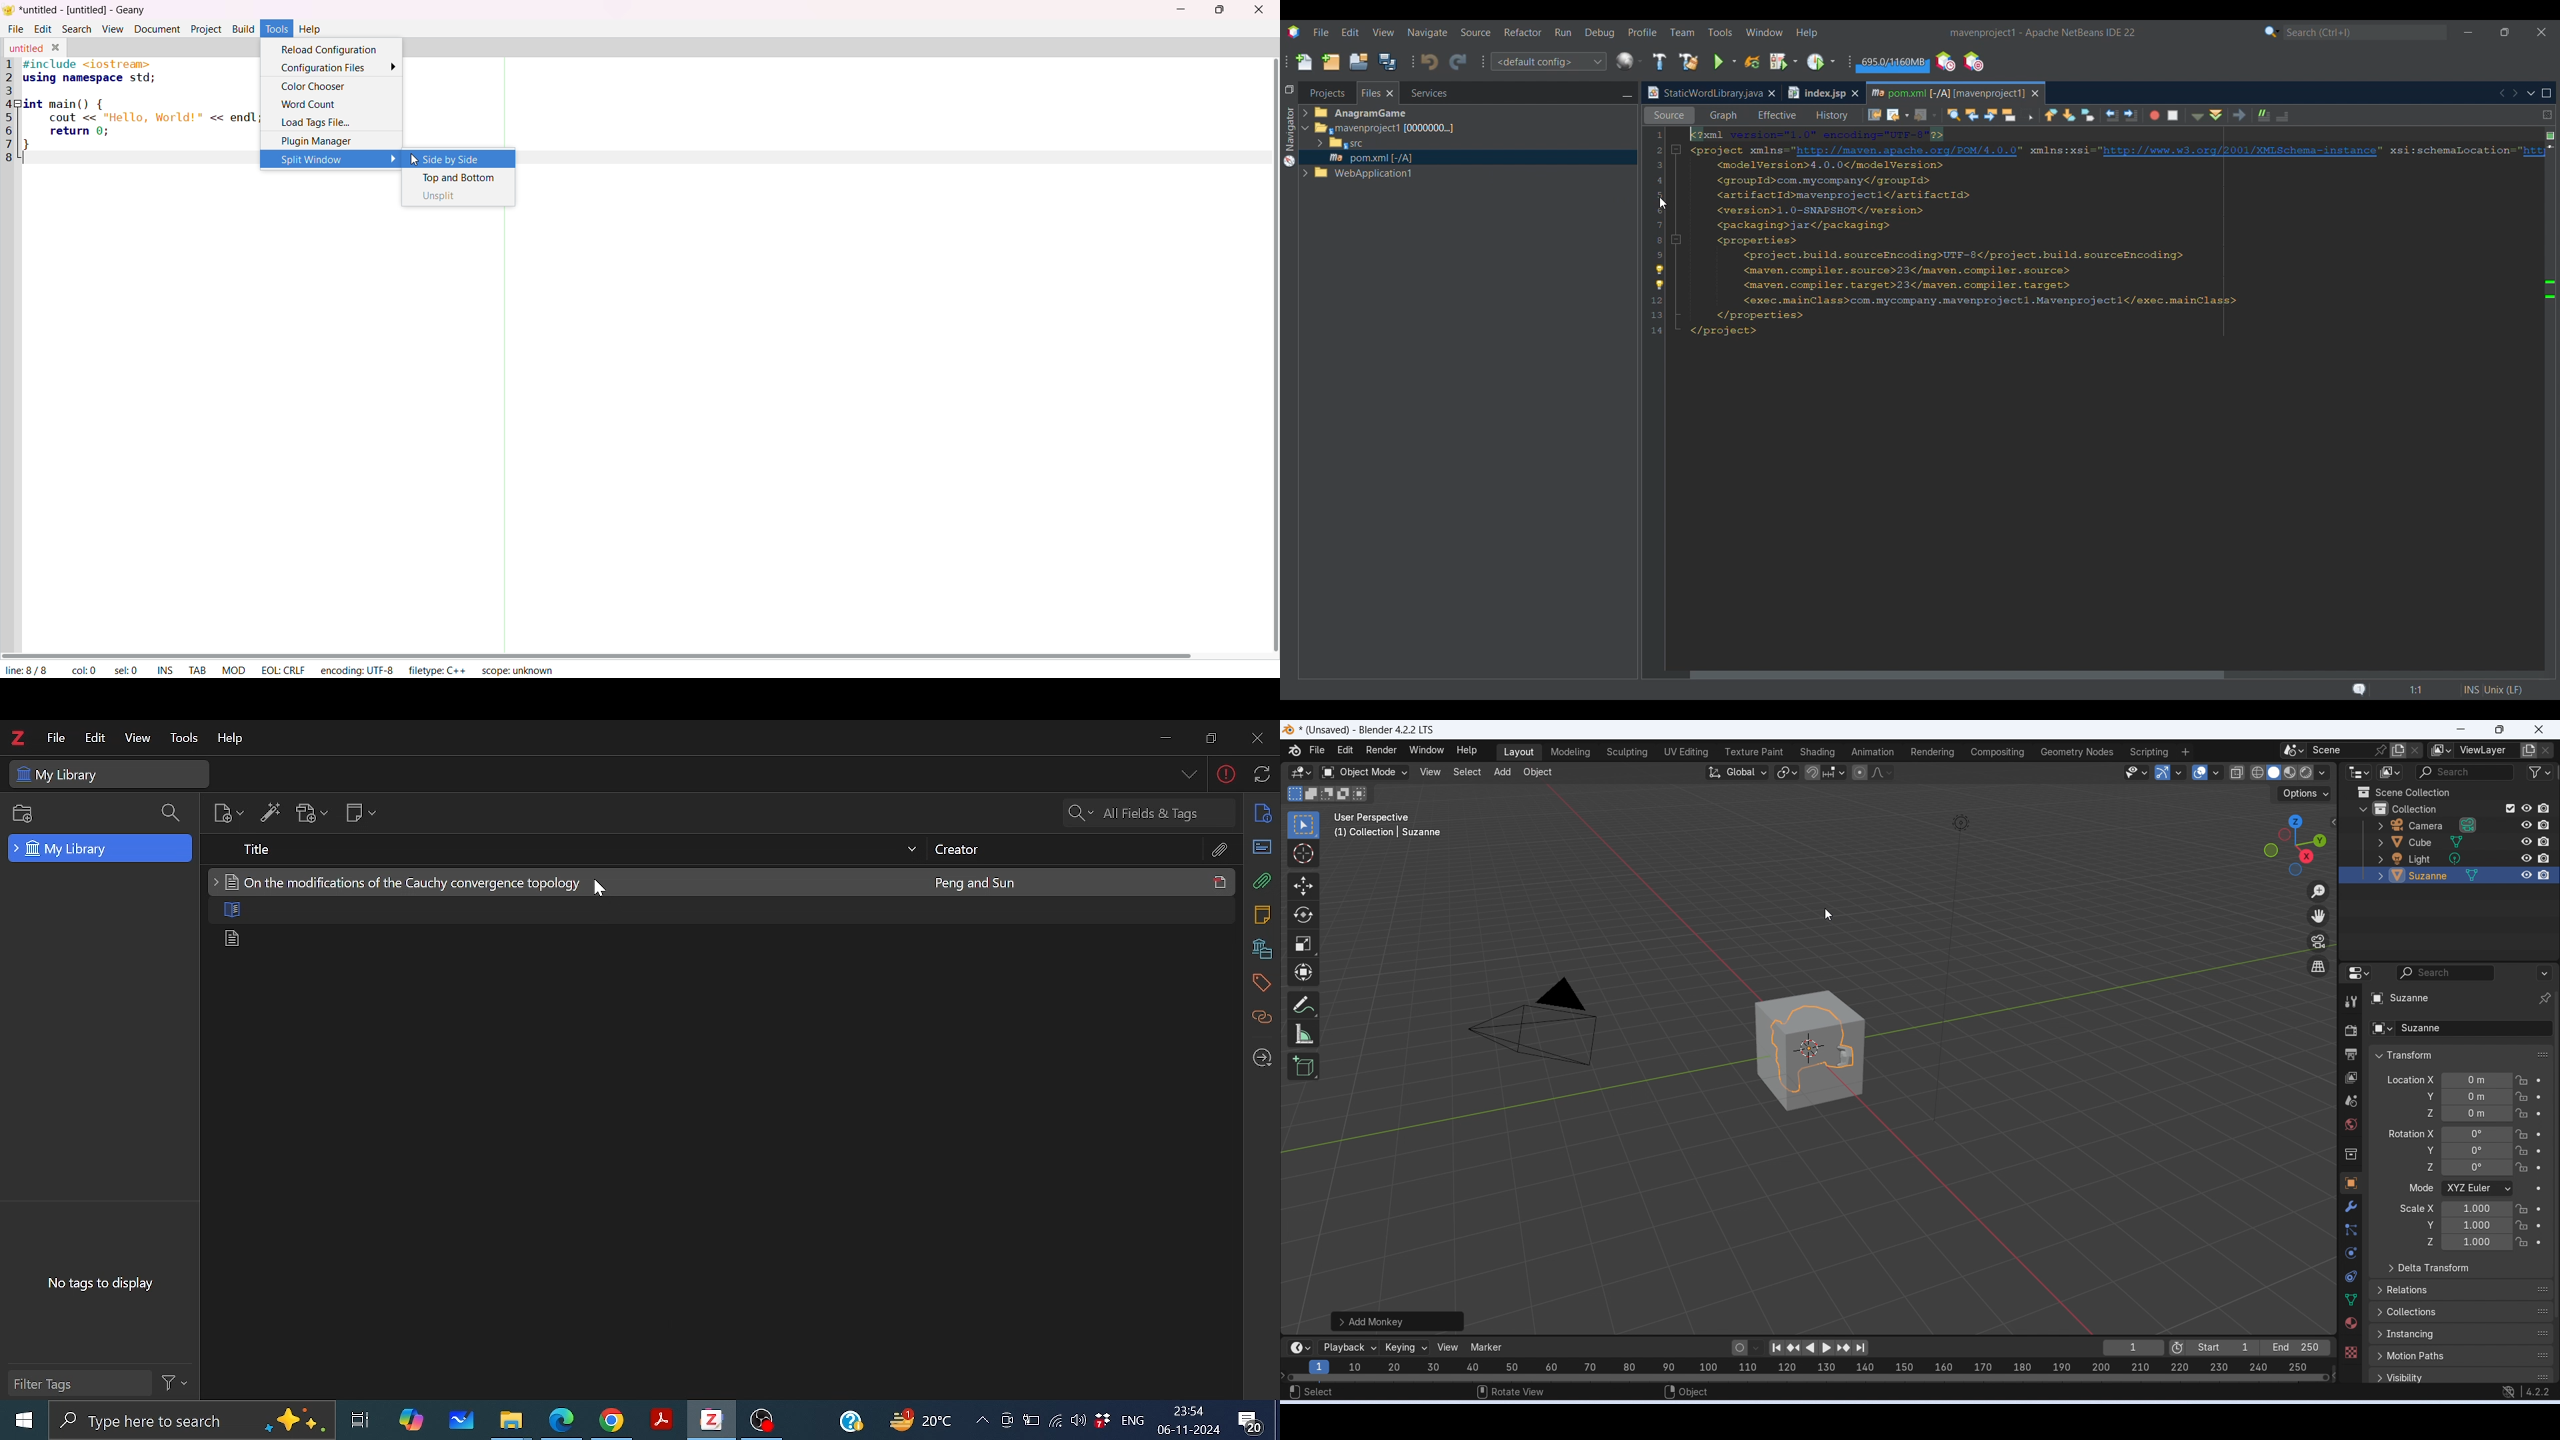 This screenshot has width=2576, height=1456. What do you see at coordinates (1079, 1420) in the screenshot?
I see `Speaker/Headphone` at bounding box center [1079, 1420].